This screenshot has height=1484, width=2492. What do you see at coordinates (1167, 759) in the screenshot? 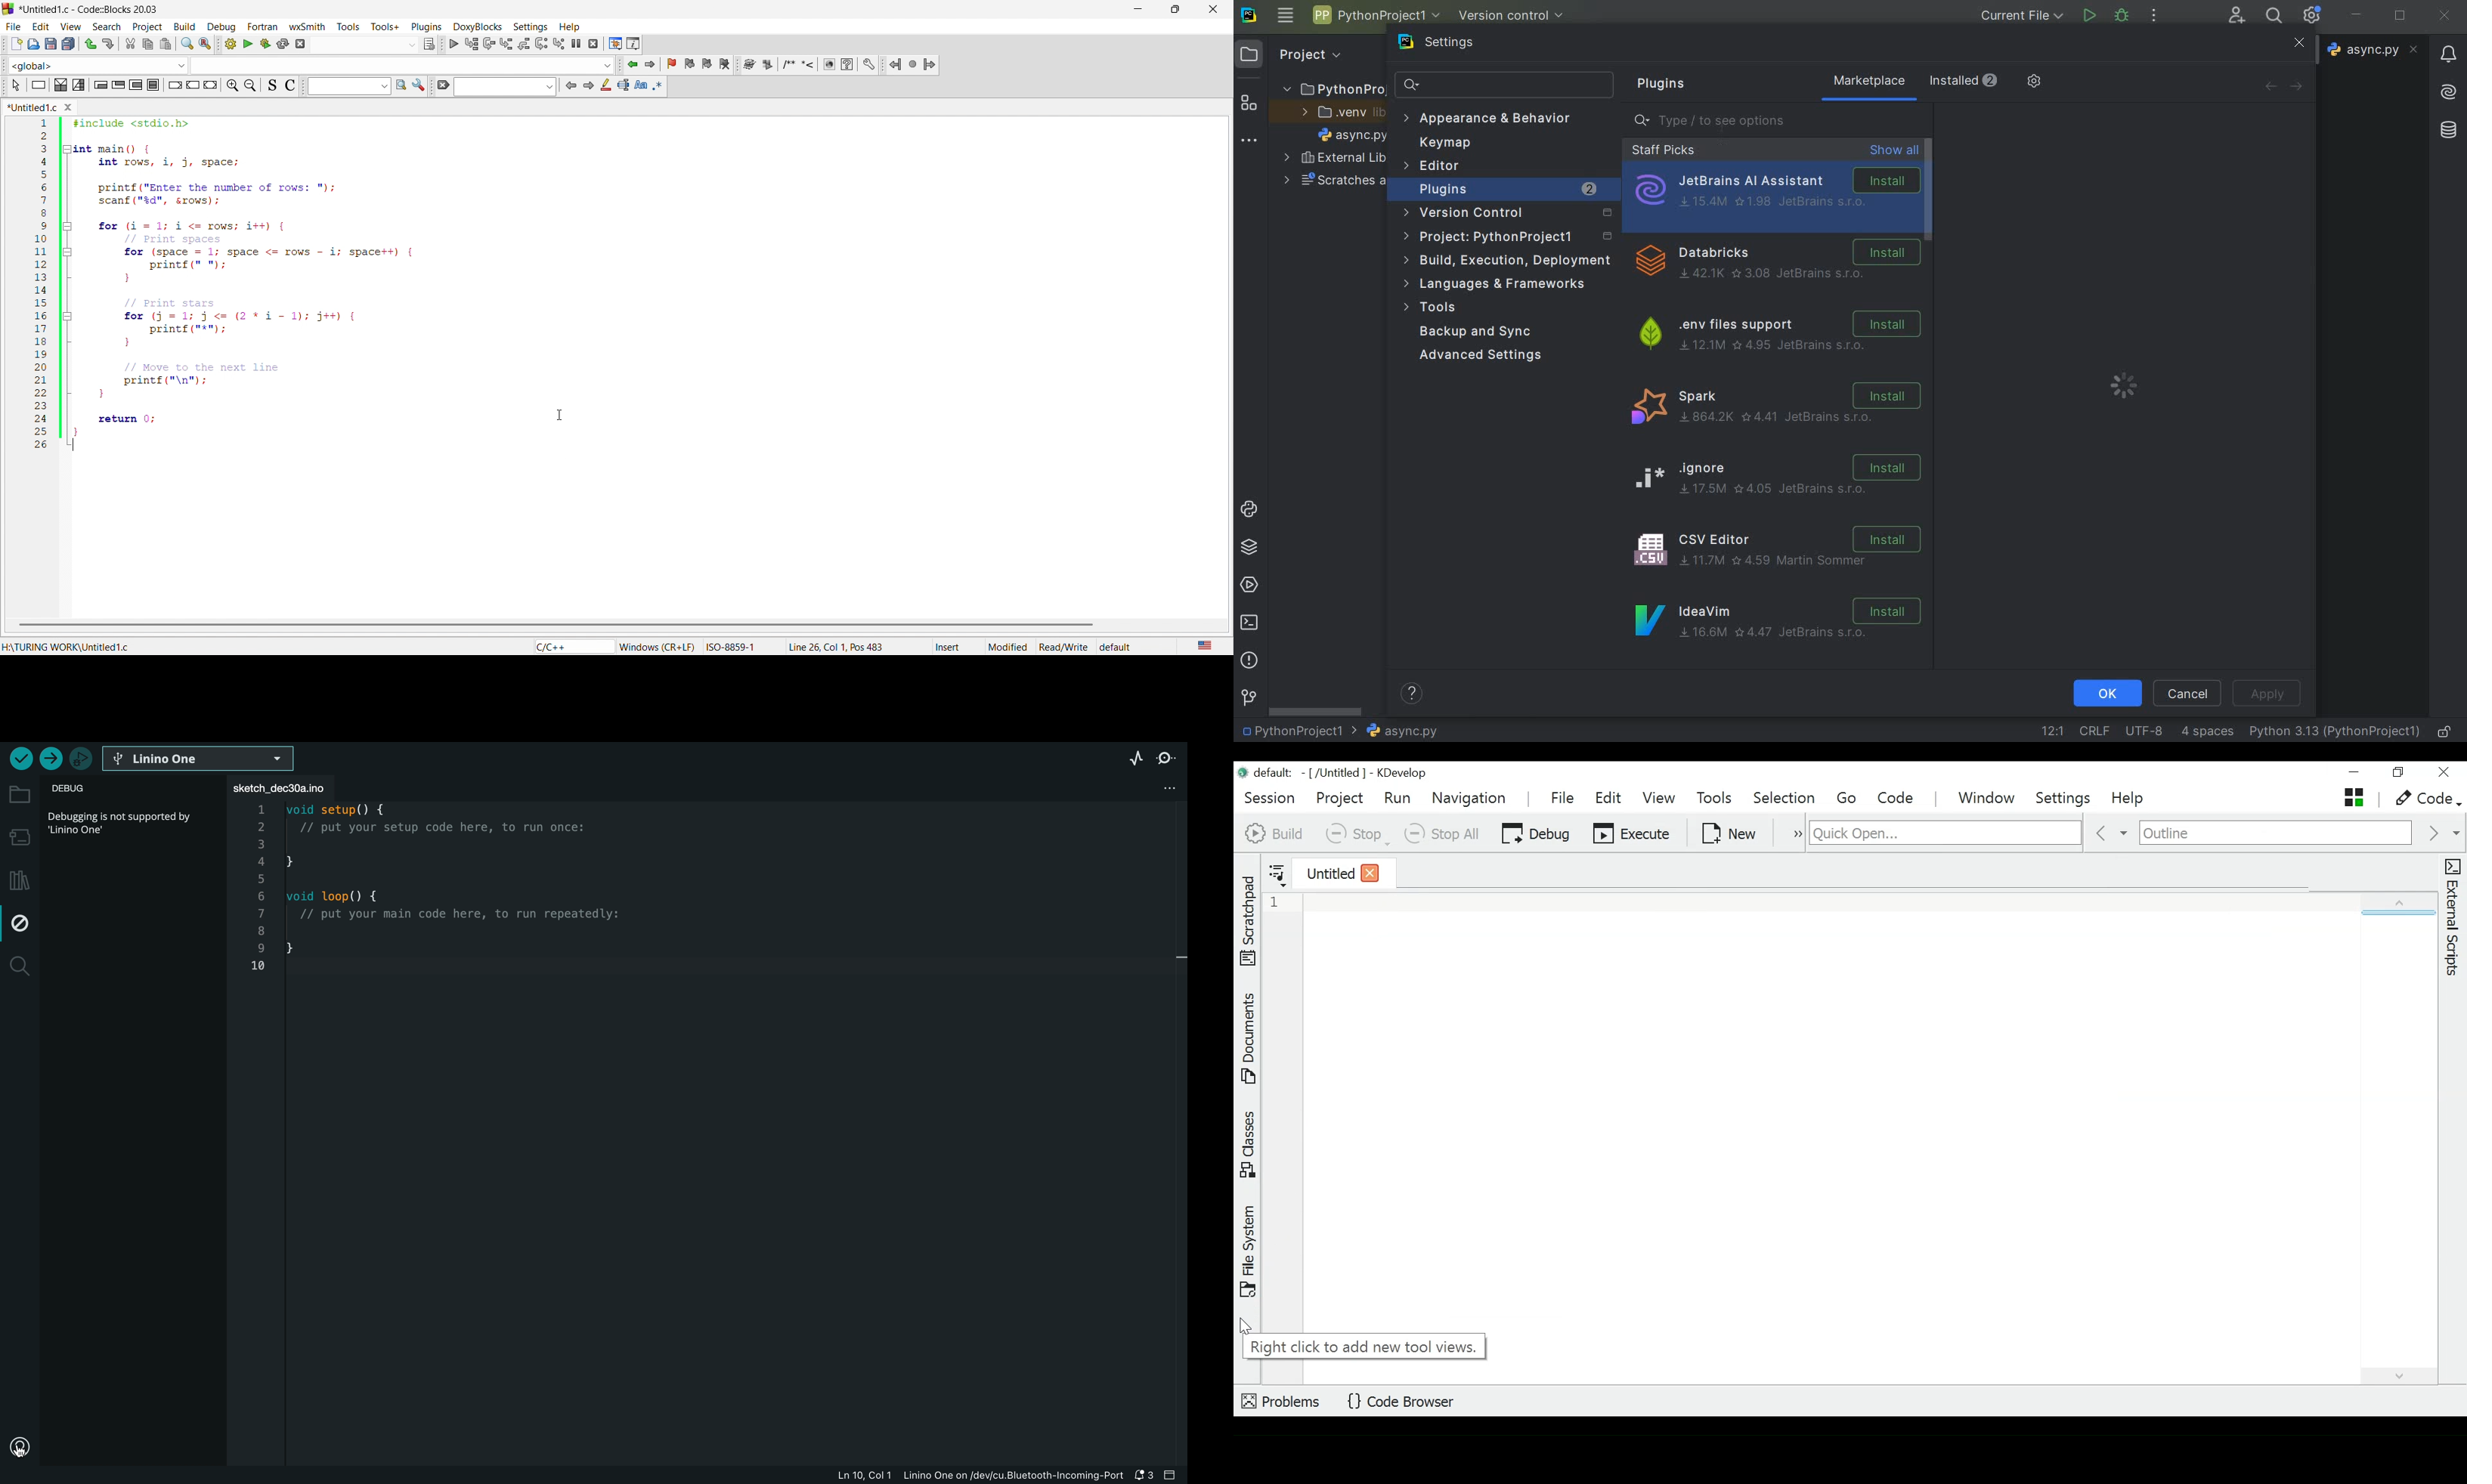
I see `serial monitor` at bounding box center [1167, 759].